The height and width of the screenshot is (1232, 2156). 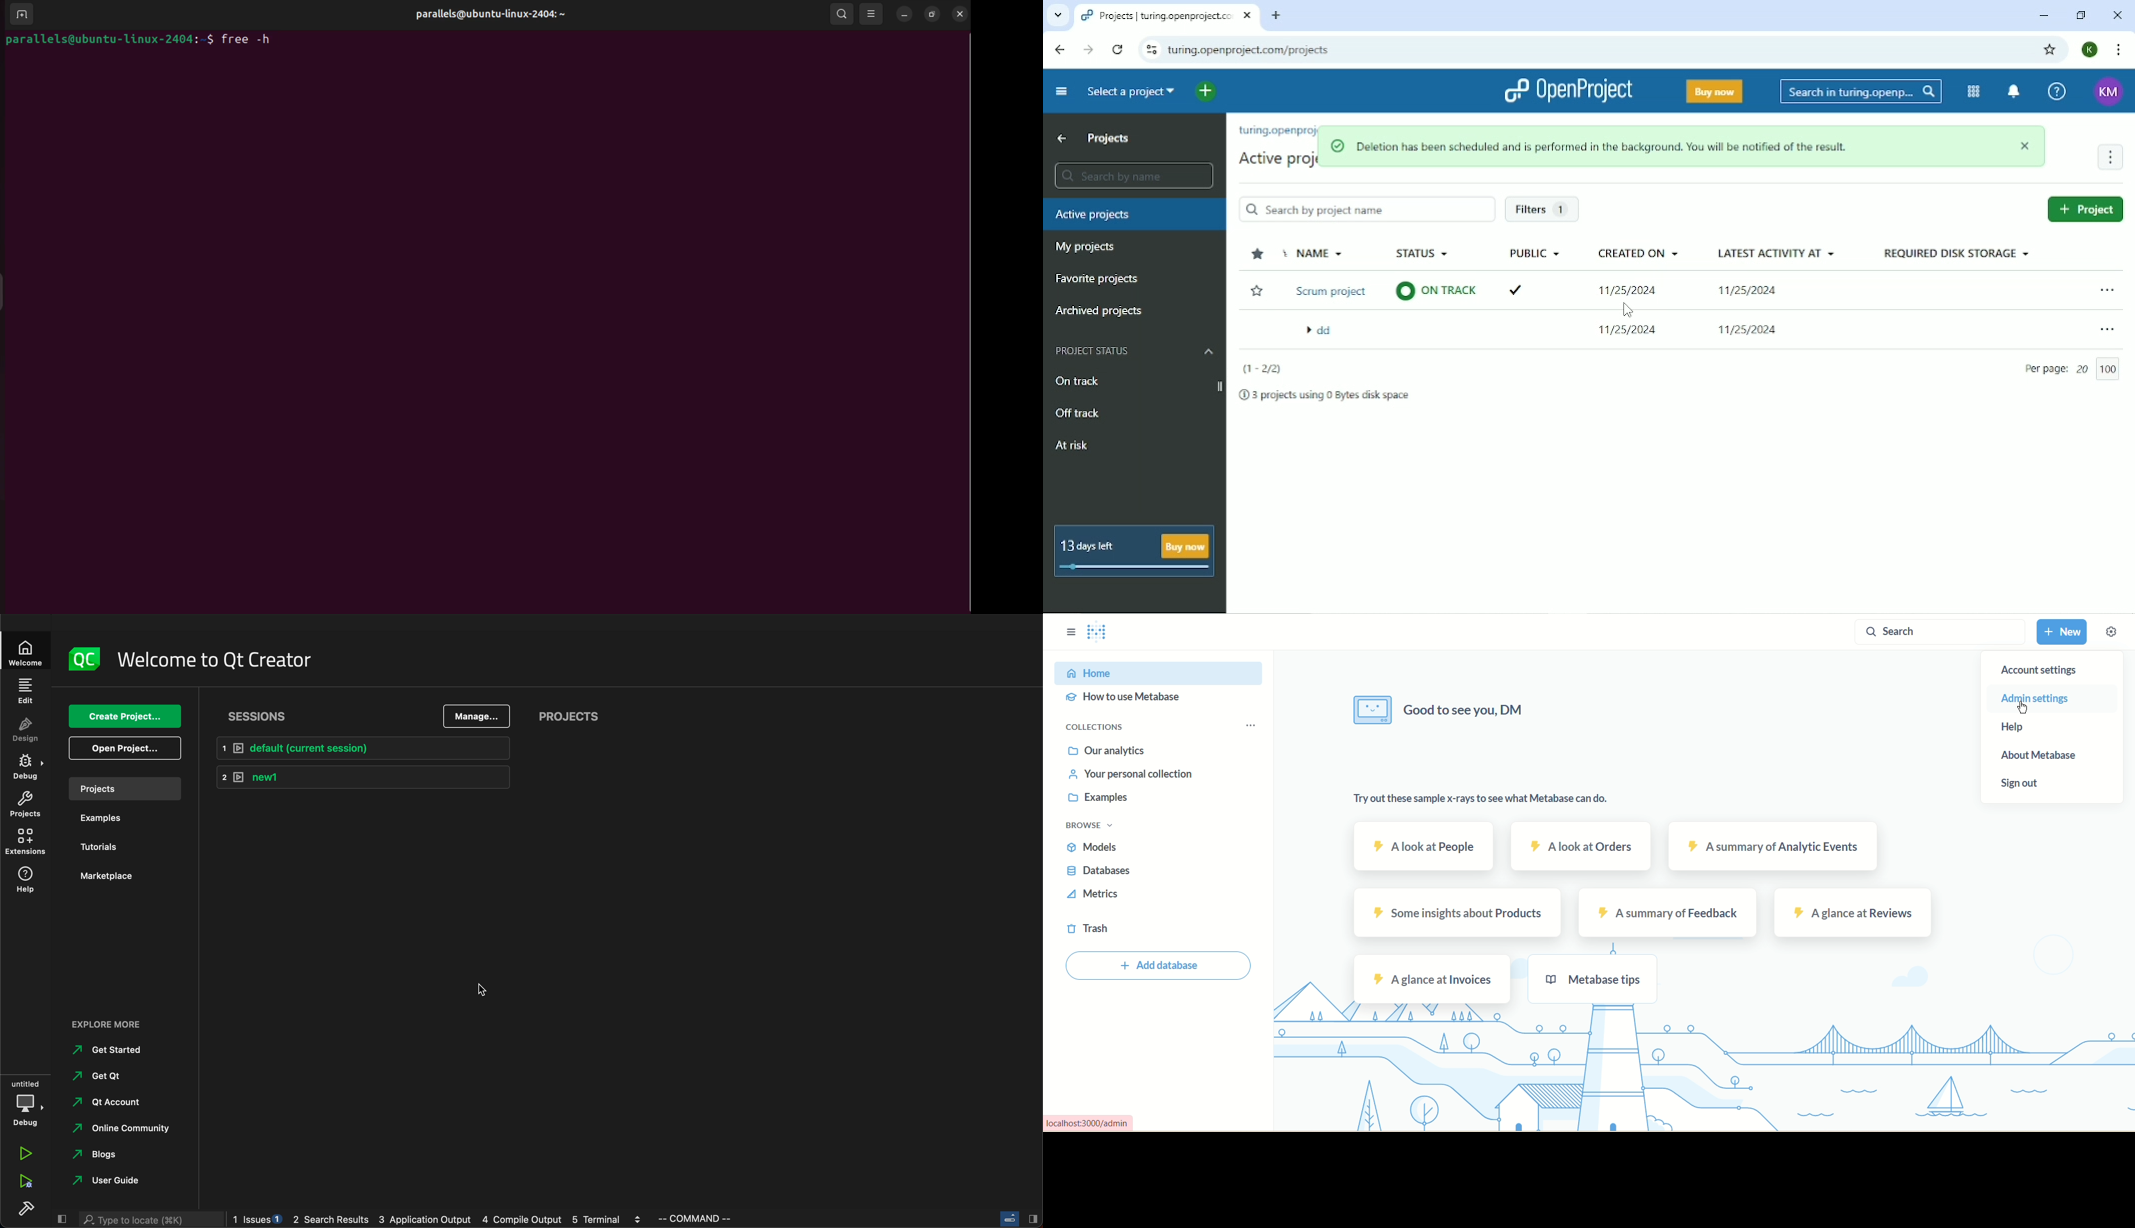 What do you see at coordinates (148, 1220) in the screenshot?
I see `search bar` at bounding box center [148, 1220].